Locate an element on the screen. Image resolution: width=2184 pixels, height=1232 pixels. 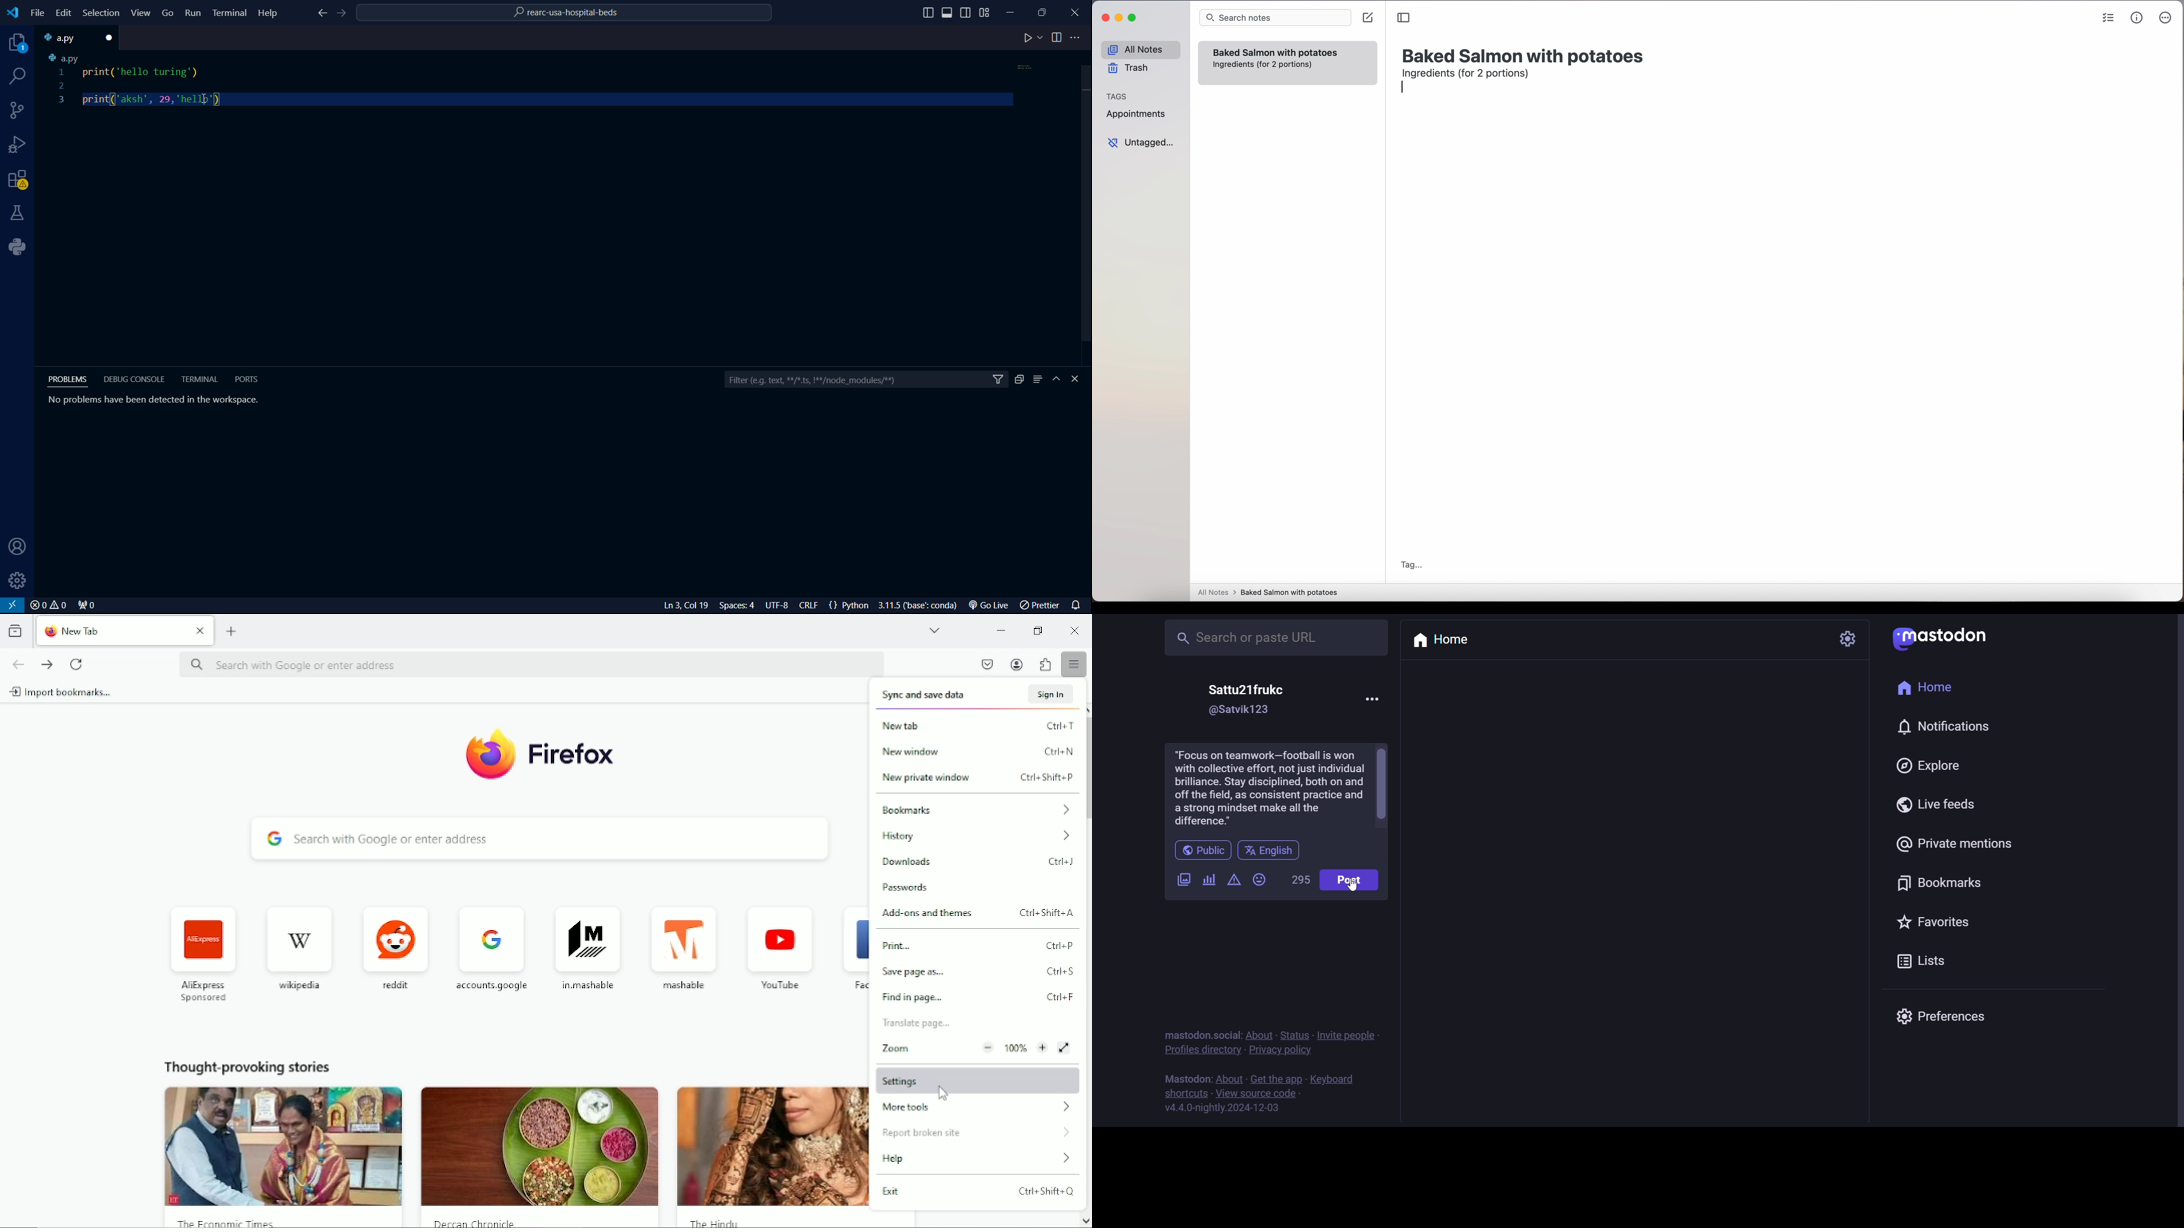
search is located at coordinates (1275, 638).